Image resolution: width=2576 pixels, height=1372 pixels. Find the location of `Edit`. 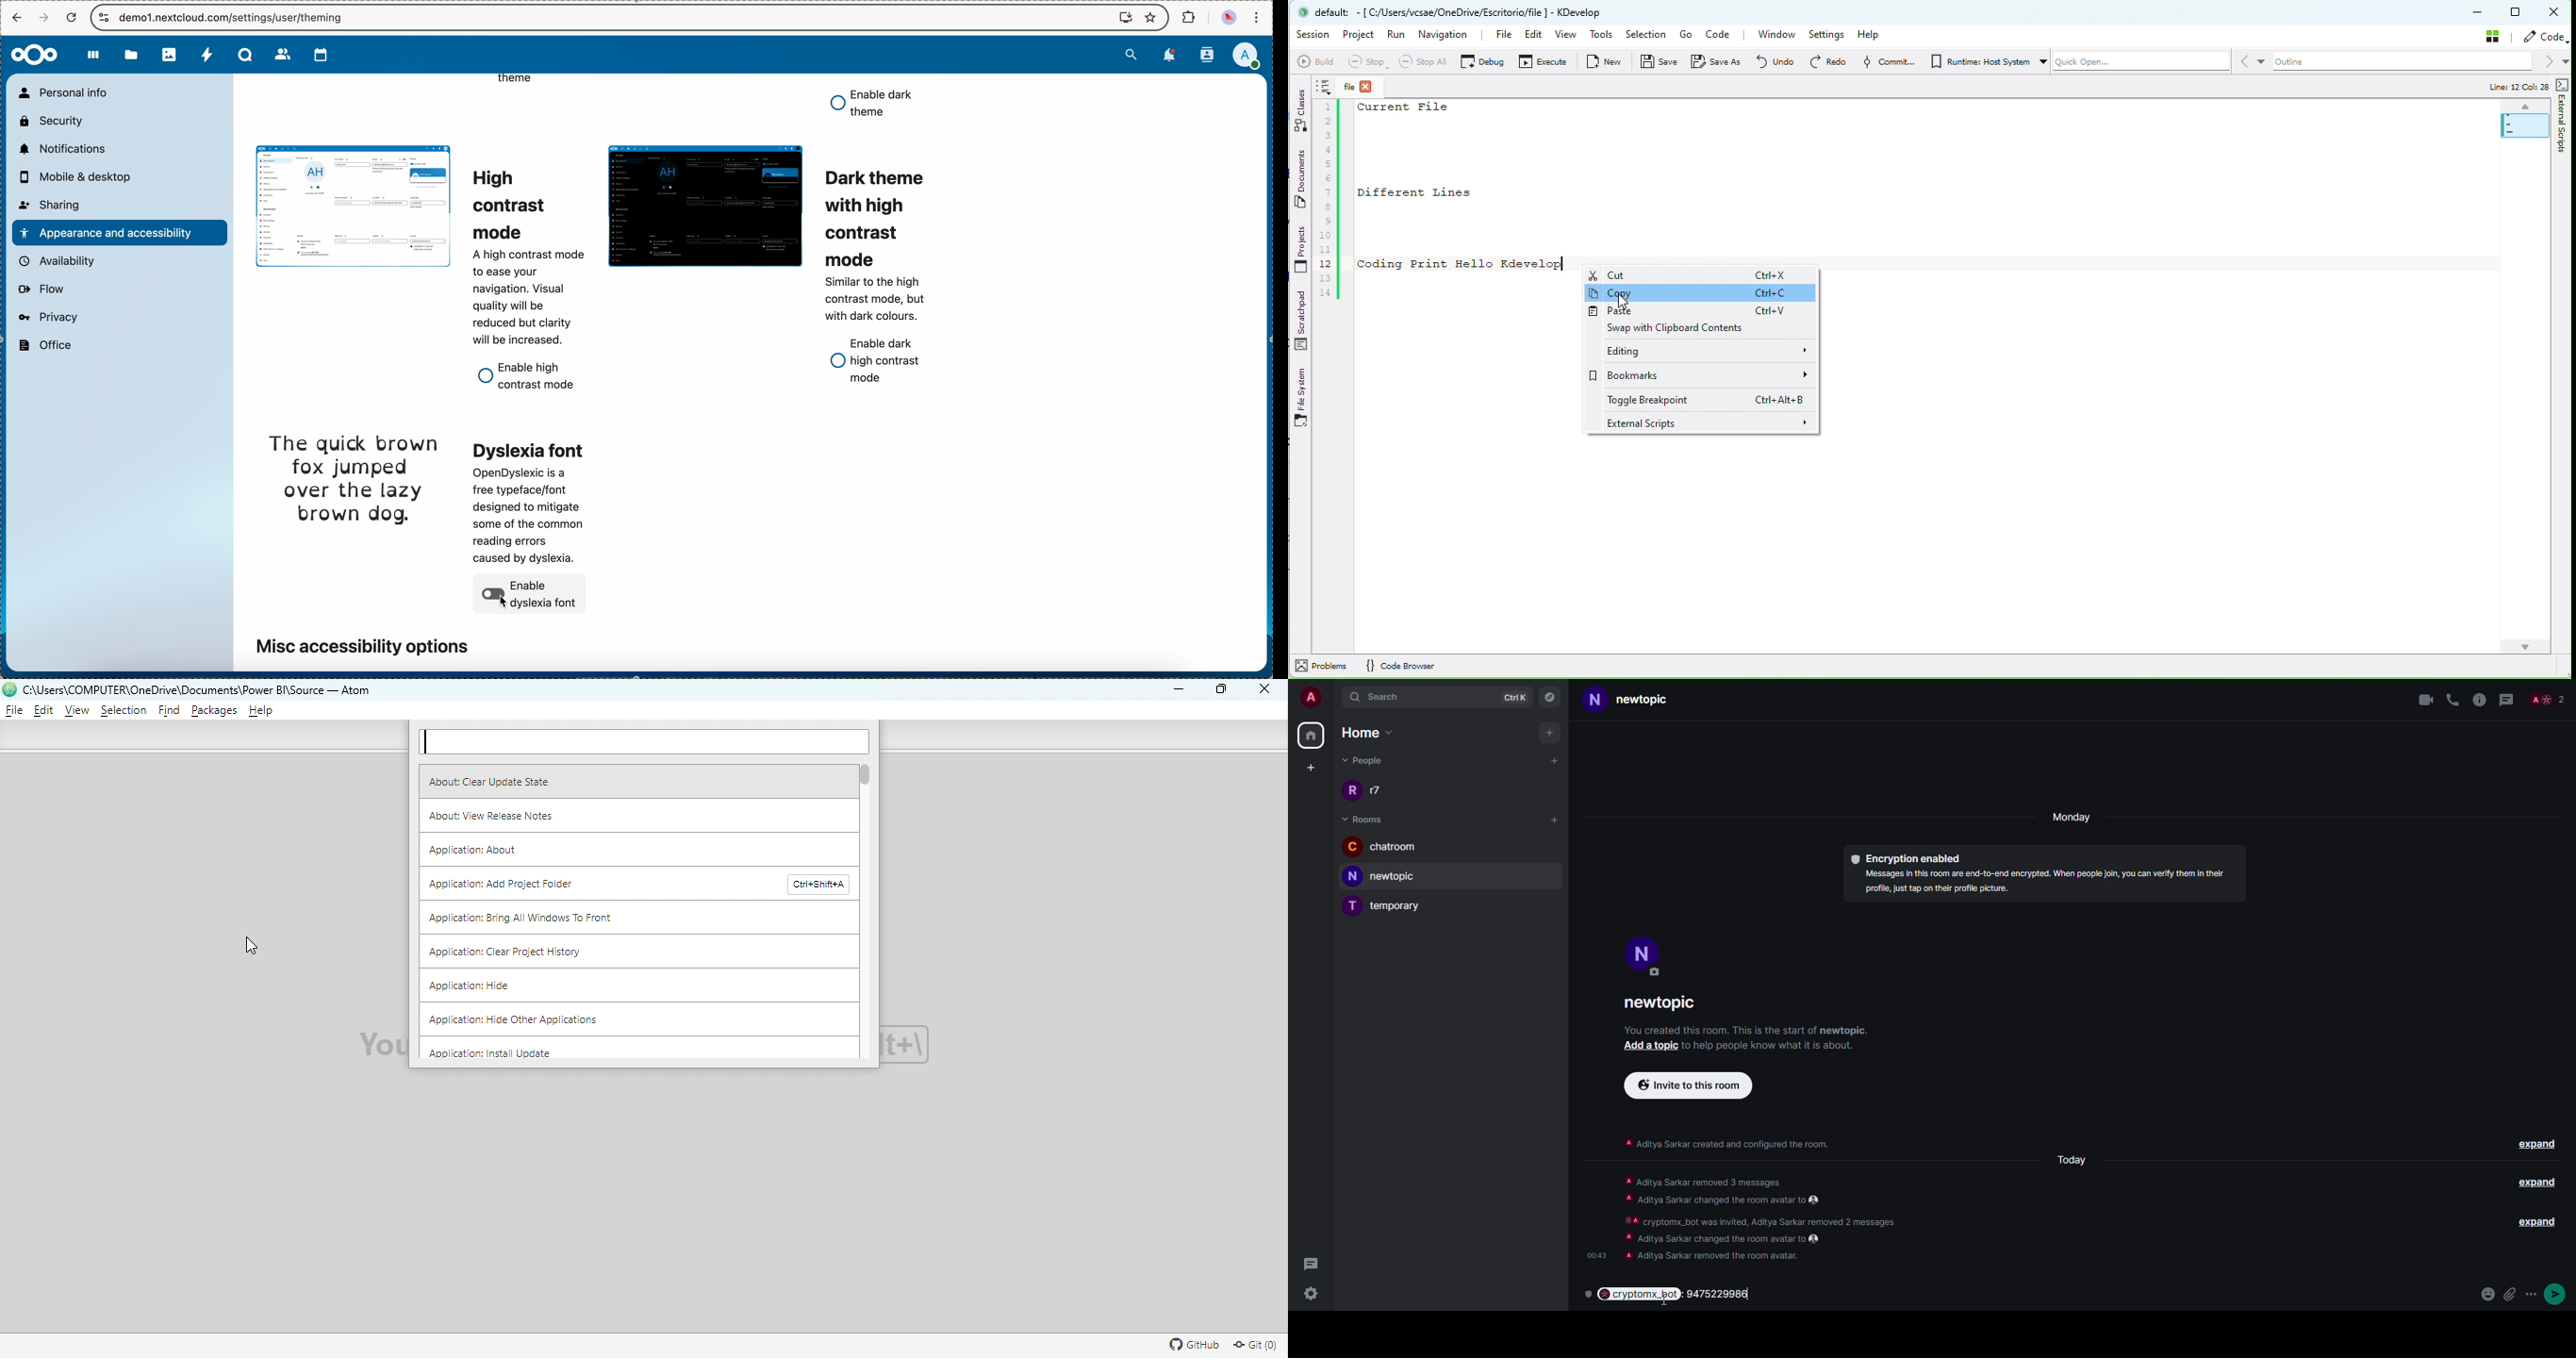

Edit is located at coordinates (42, 712).